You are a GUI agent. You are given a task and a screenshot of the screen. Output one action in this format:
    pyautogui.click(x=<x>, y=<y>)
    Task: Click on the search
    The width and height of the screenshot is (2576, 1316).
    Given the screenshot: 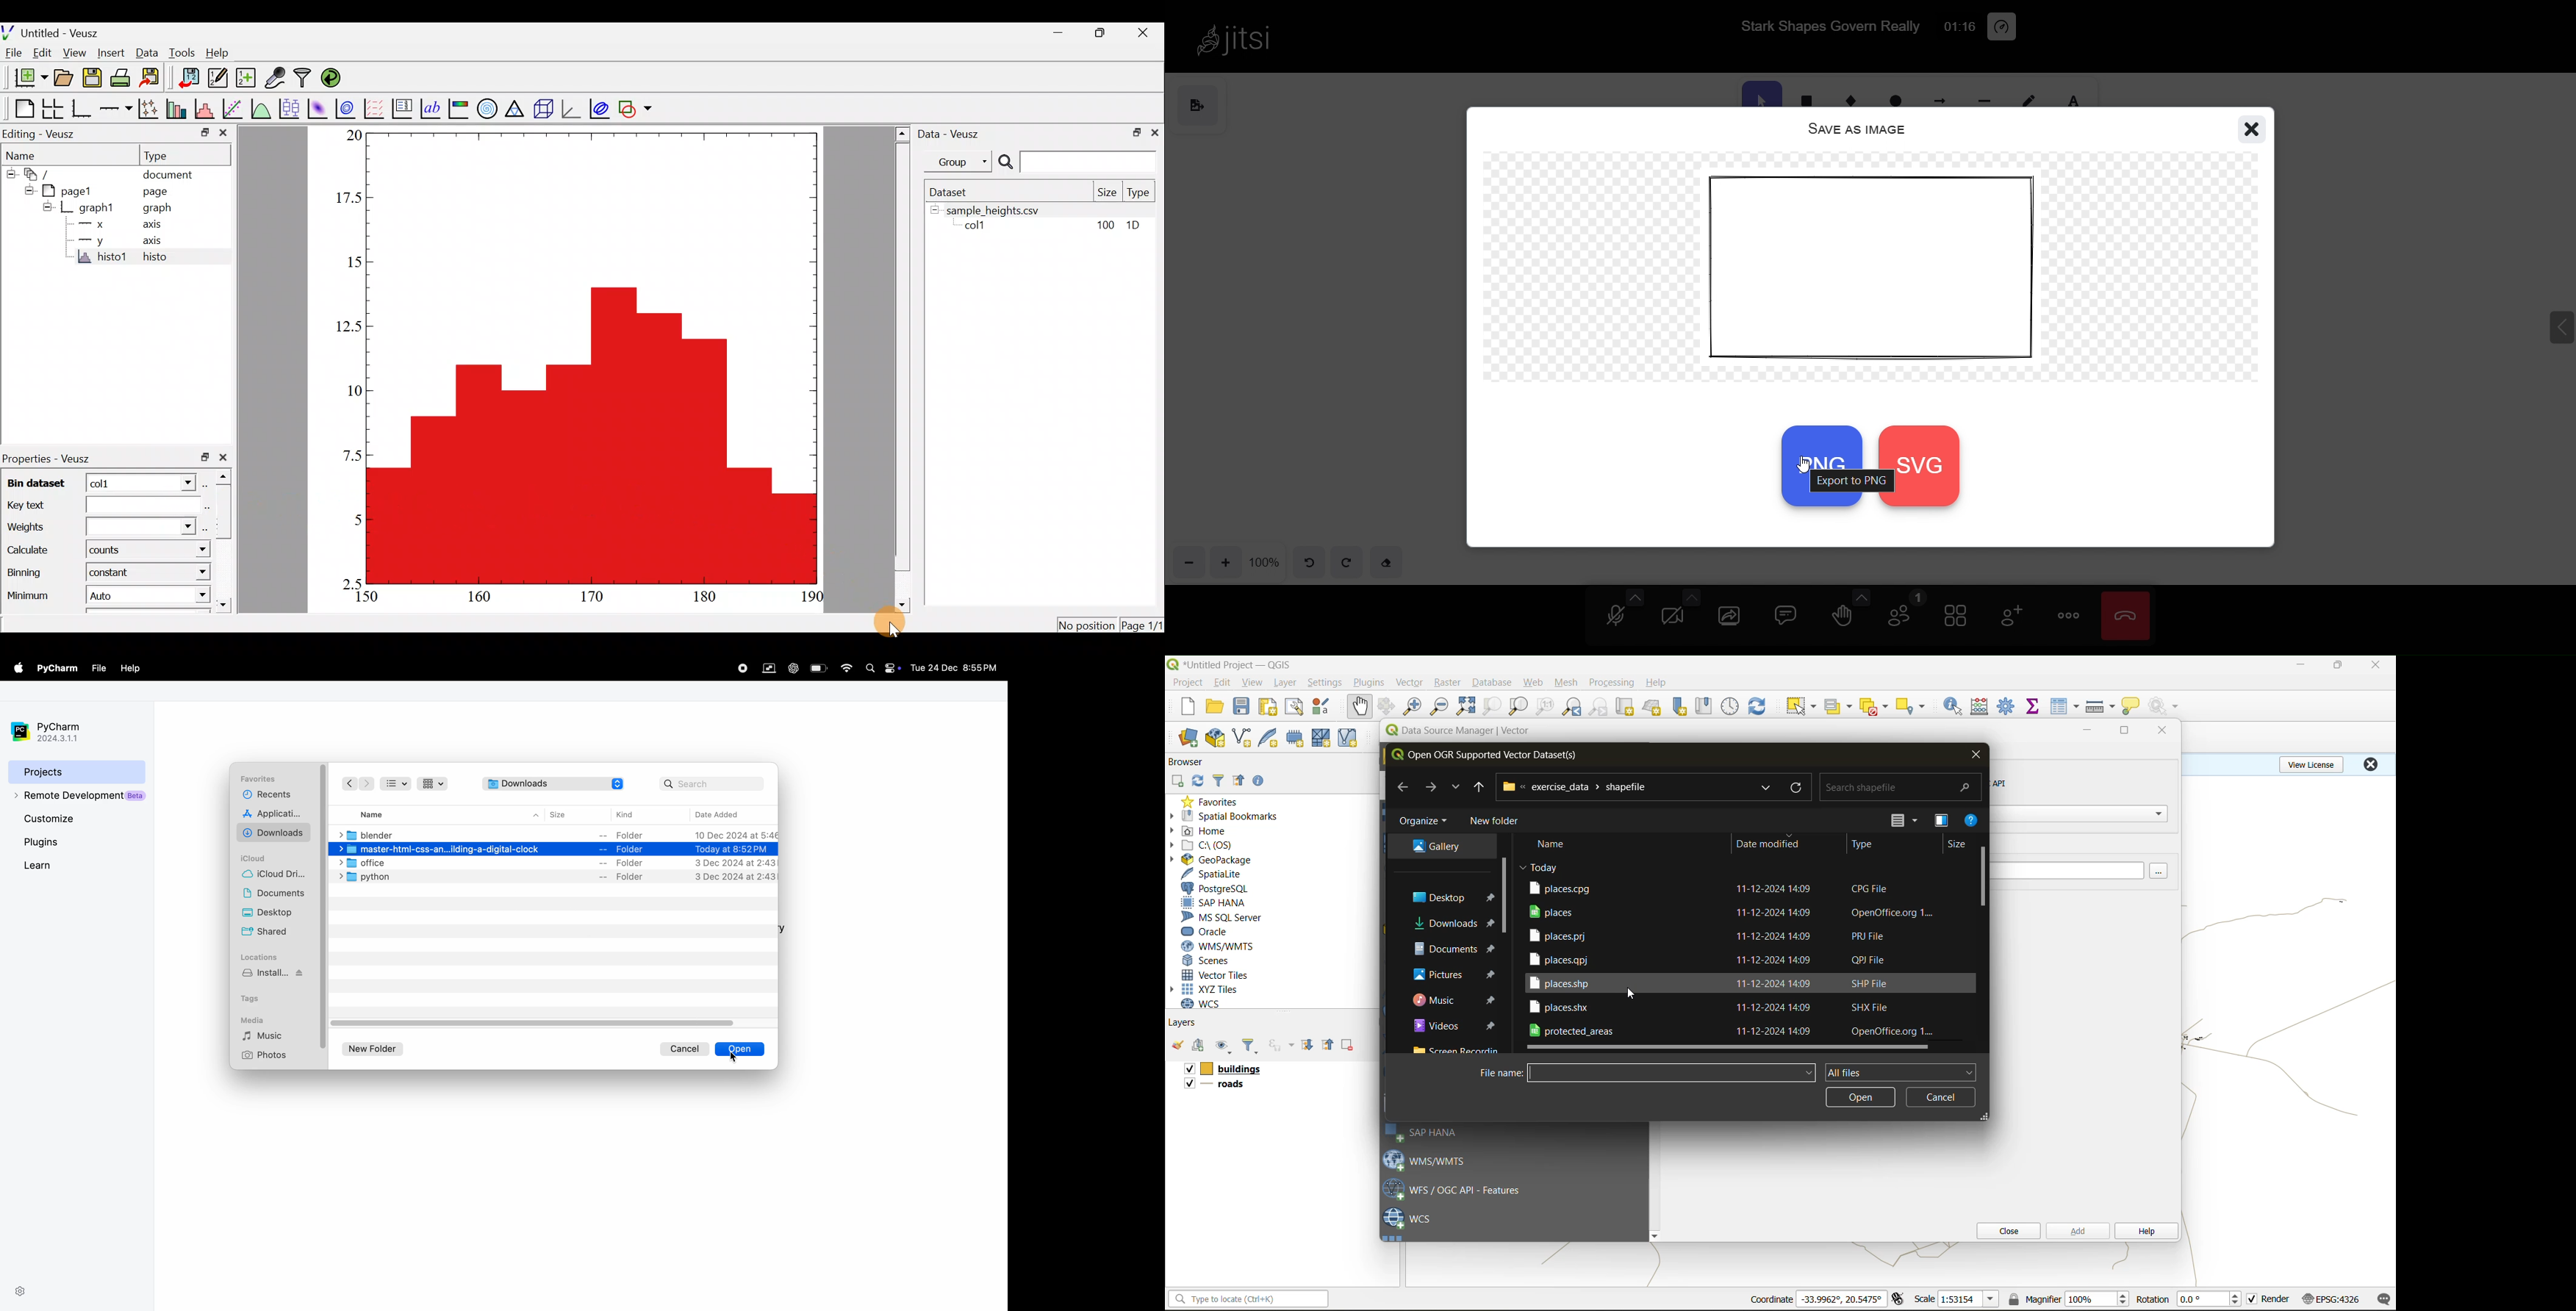 What is the action you would take?
    pyautogui.click(x=1903, y=784)
    